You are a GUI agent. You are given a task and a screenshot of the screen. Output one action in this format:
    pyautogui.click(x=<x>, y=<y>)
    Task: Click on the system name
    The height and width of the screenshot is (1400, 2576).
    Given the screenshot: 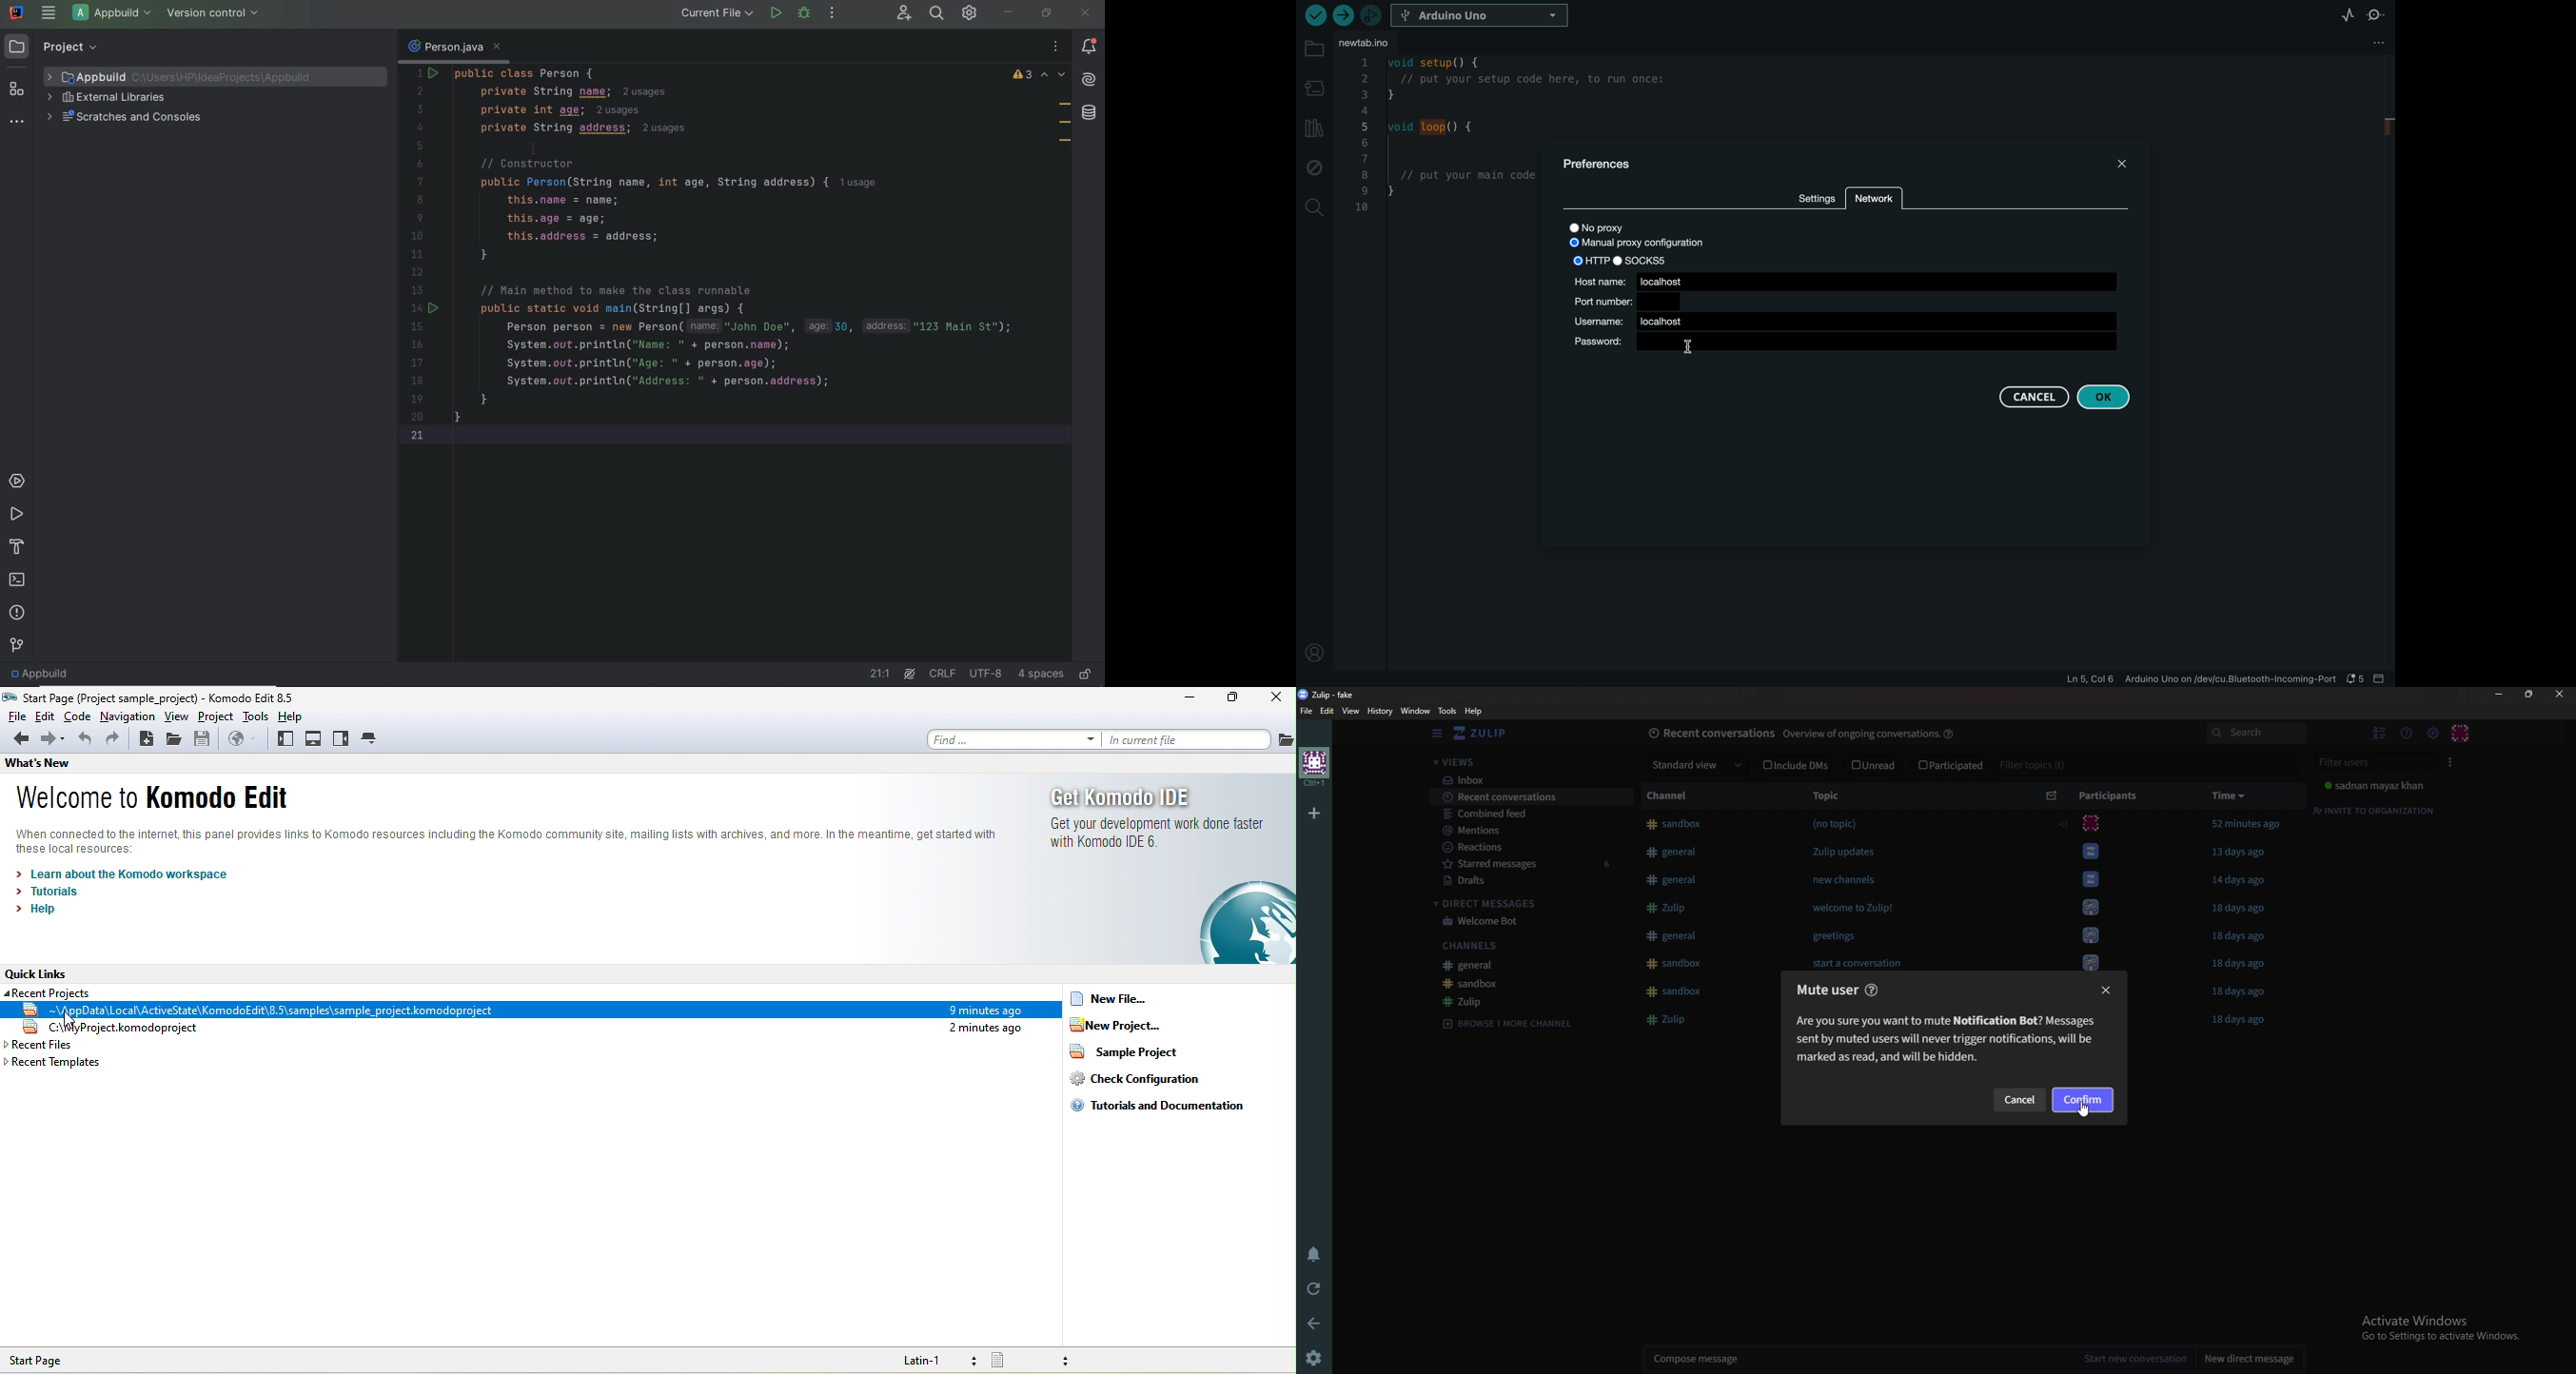 What is the action you would take?
    pyautogui.click(x=18, y=13)
    